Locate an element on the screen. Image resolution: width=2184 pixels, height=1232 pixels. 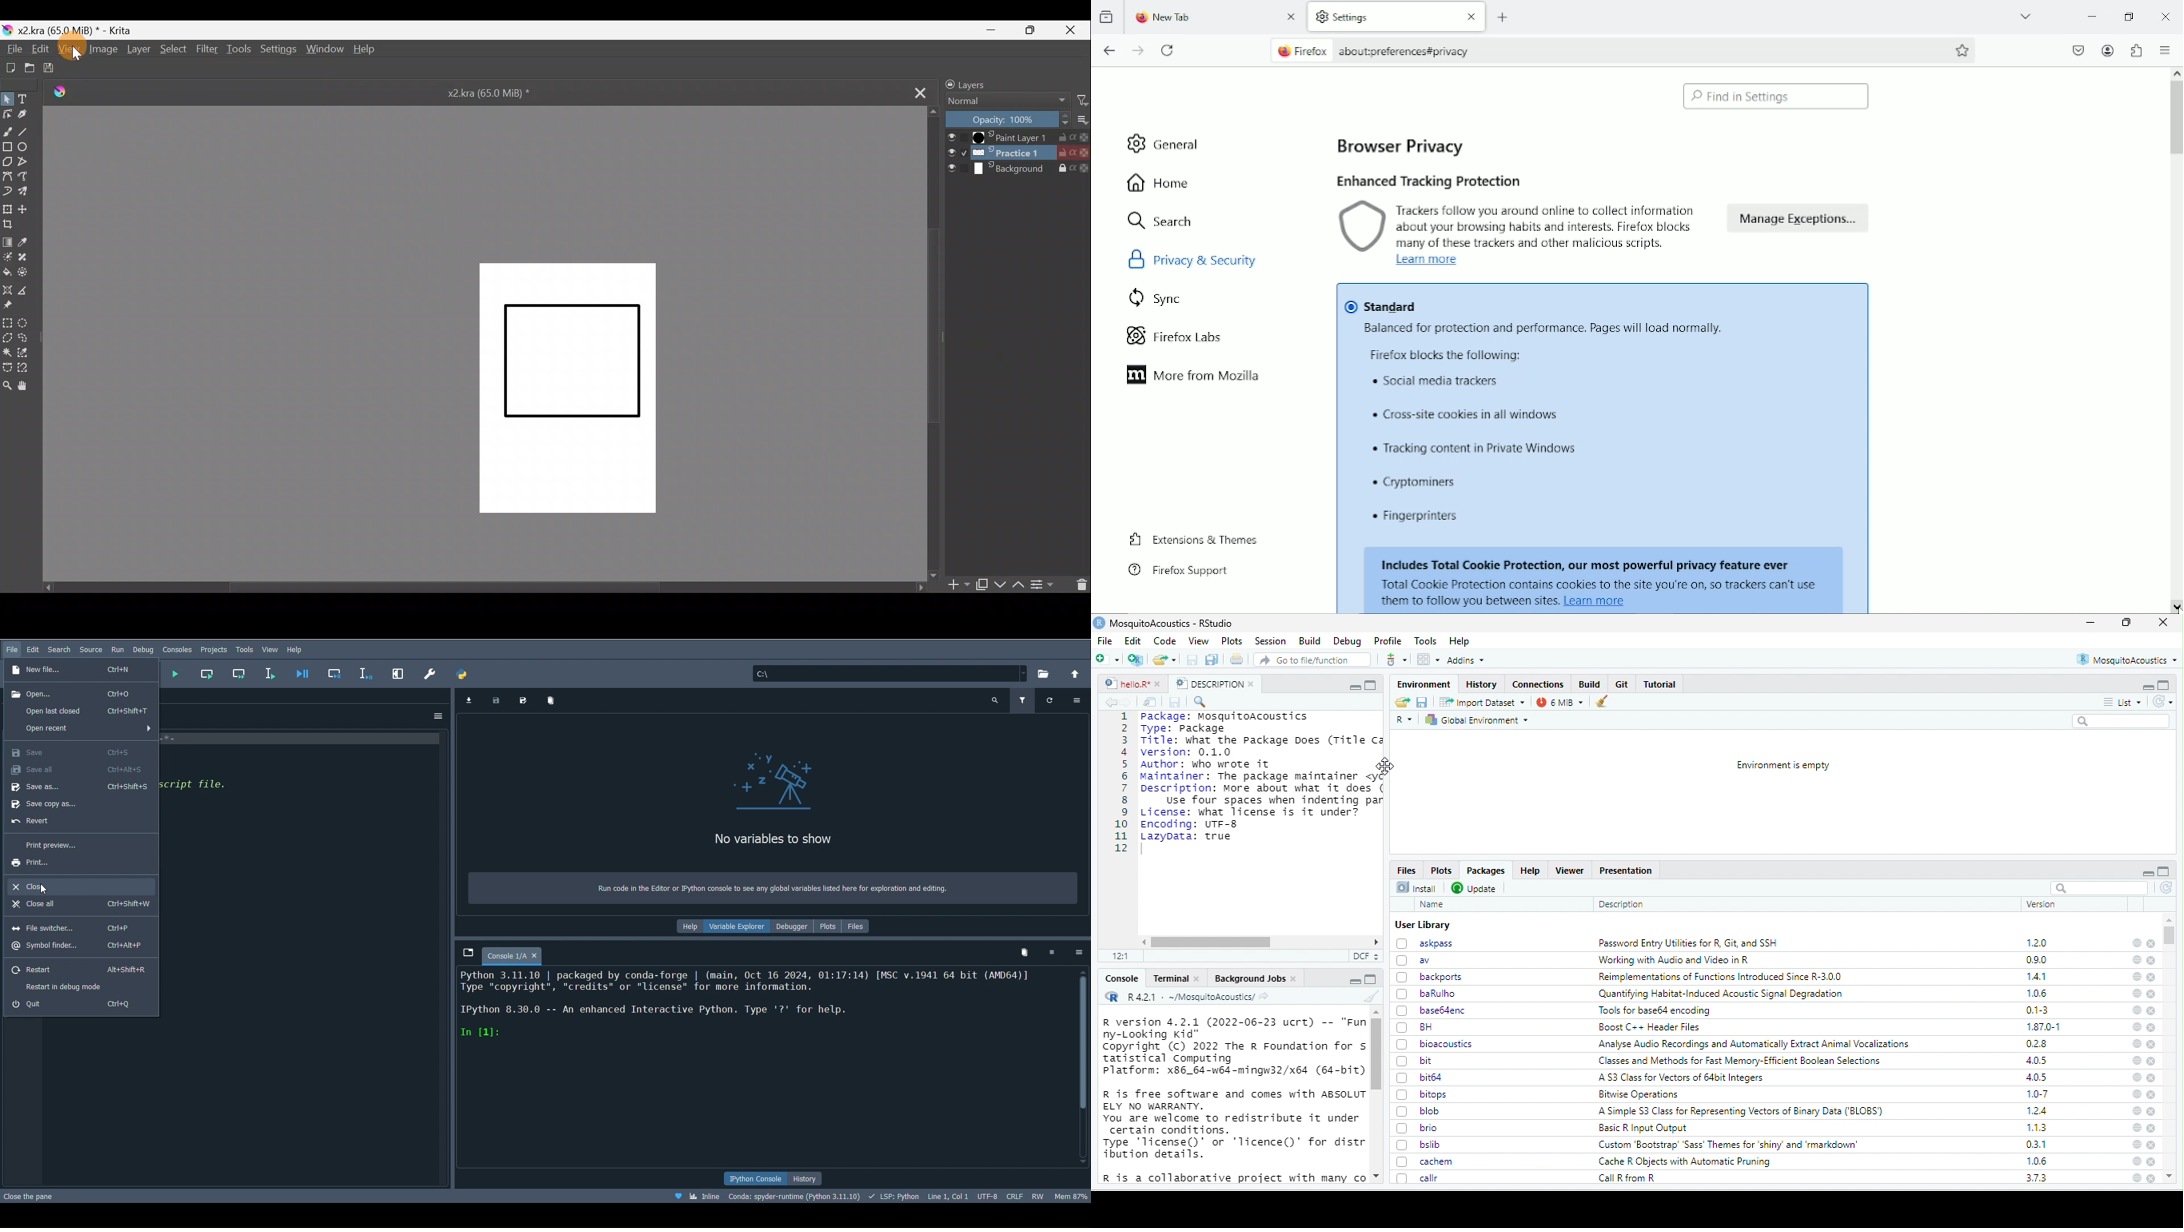
Run code in the Editor or Python console to see any global miracles listed here for exploration and editing. is located at coordinates (771, 887).